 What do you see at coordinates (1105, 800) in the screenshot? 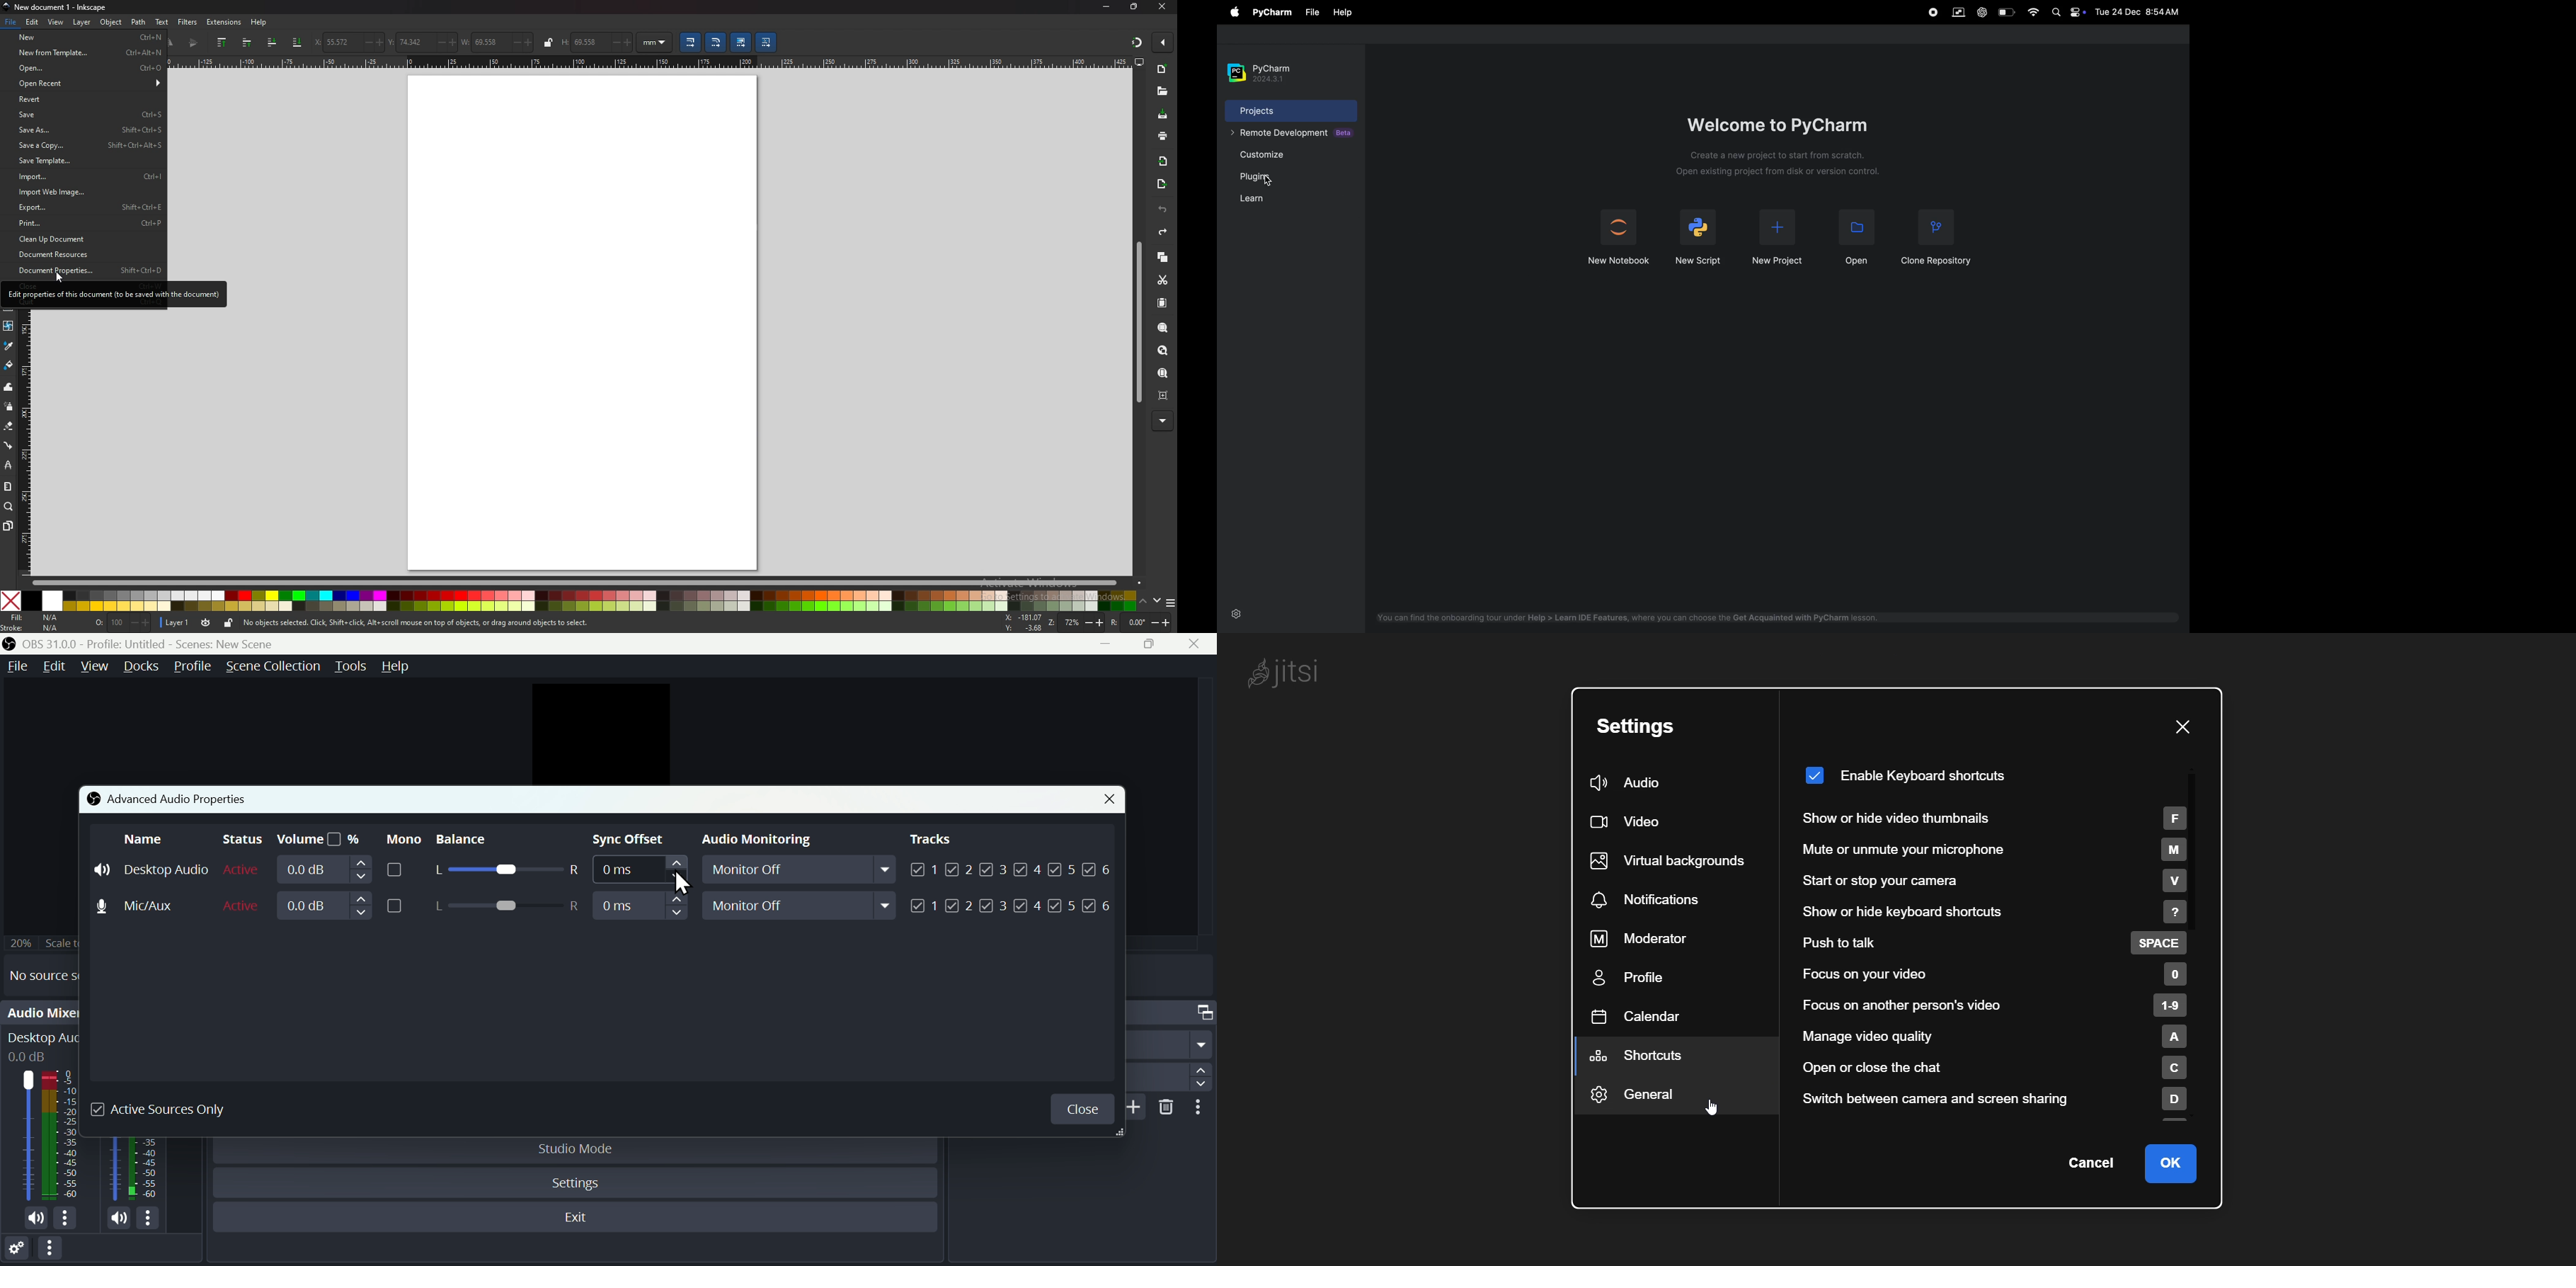
I see `Close` at bounding box center [1105, 800].